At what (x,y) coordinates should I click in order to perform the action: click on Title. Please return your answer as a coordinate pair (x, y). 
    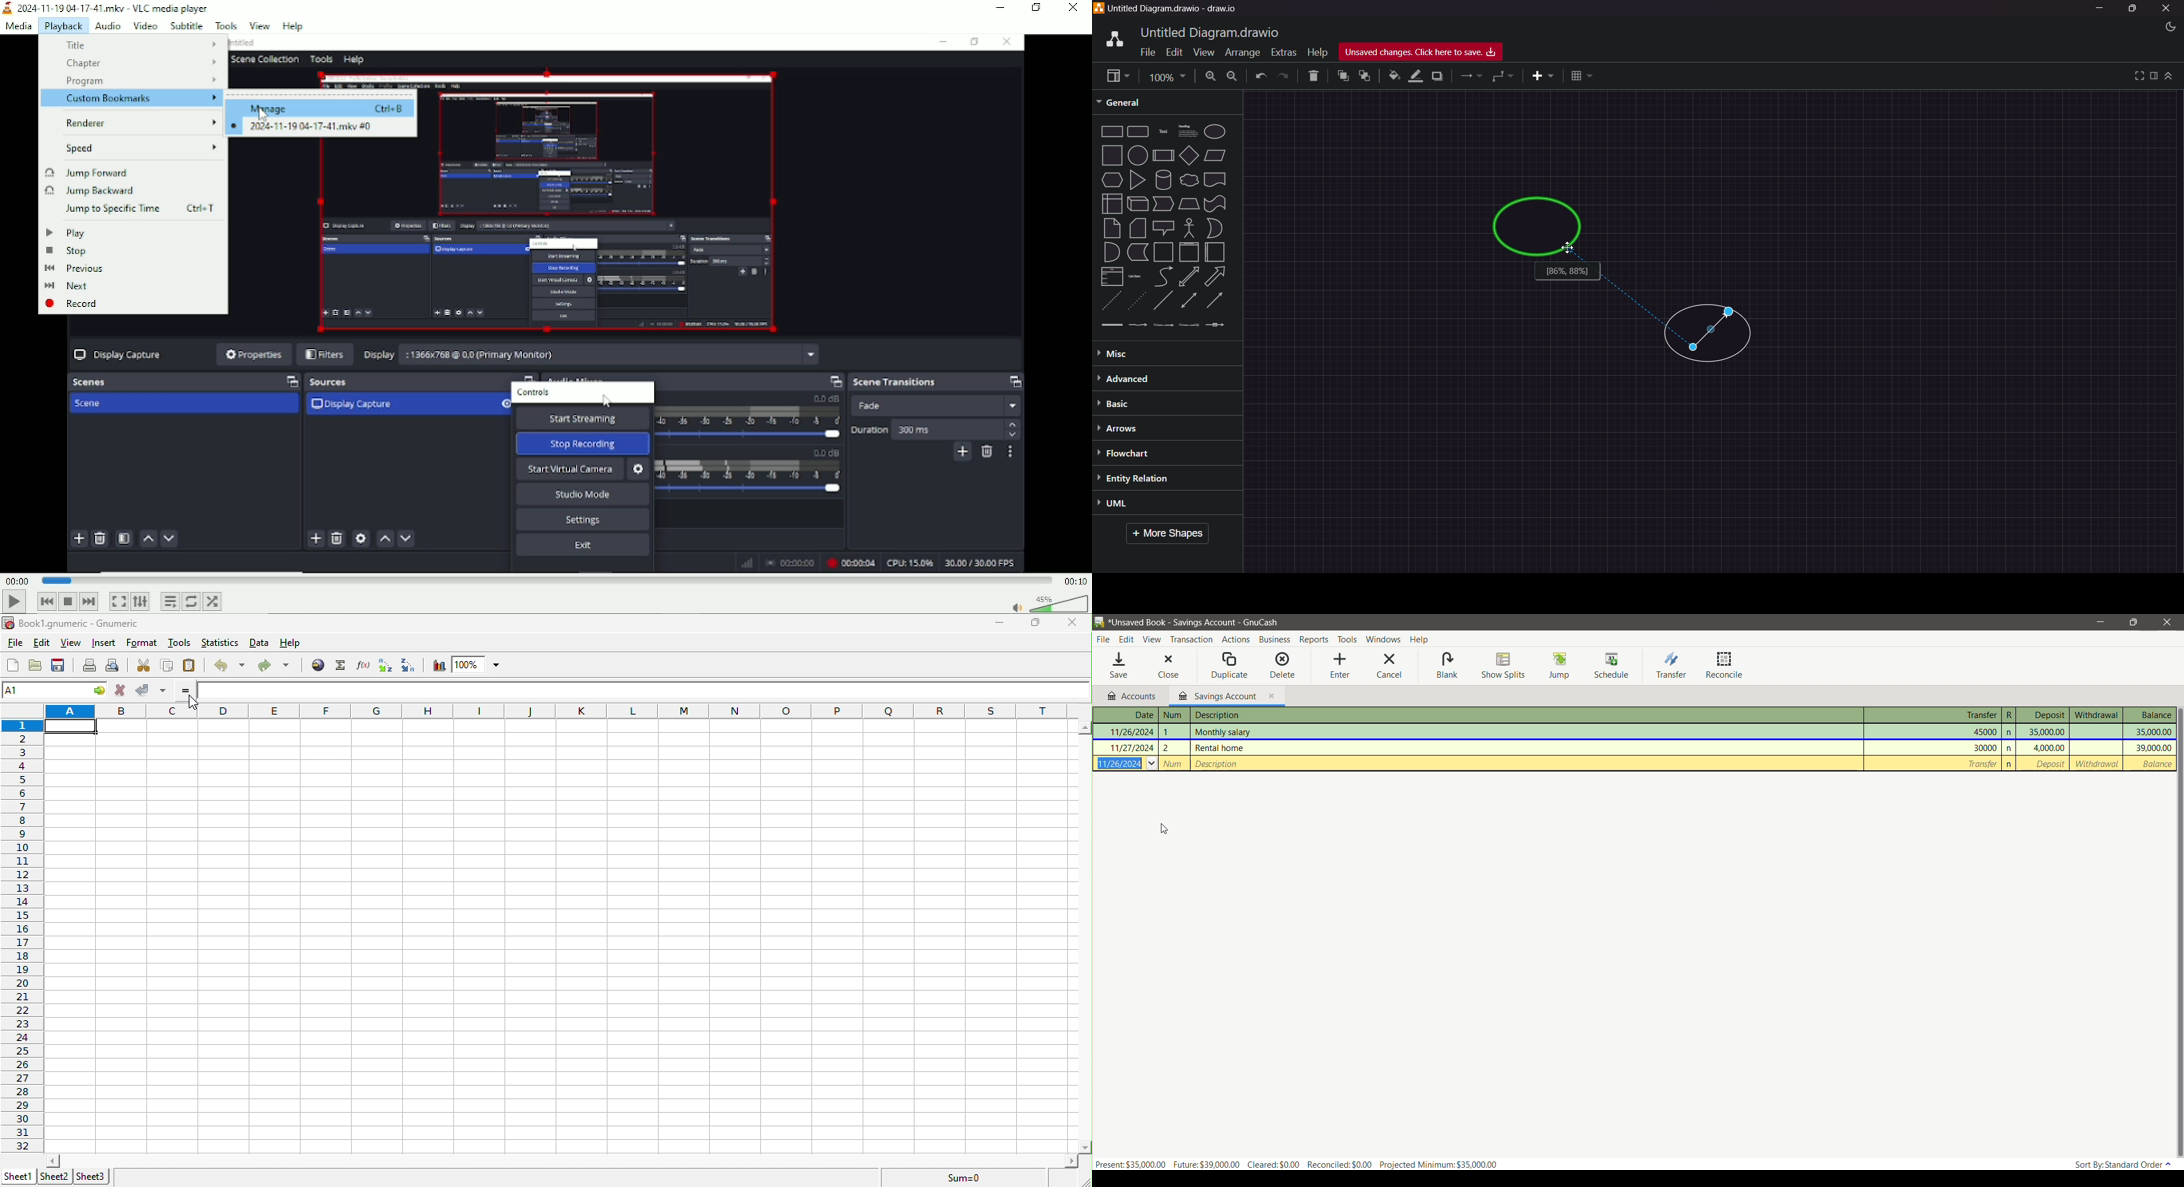
    Looking at the image, I should click on (138, 45).